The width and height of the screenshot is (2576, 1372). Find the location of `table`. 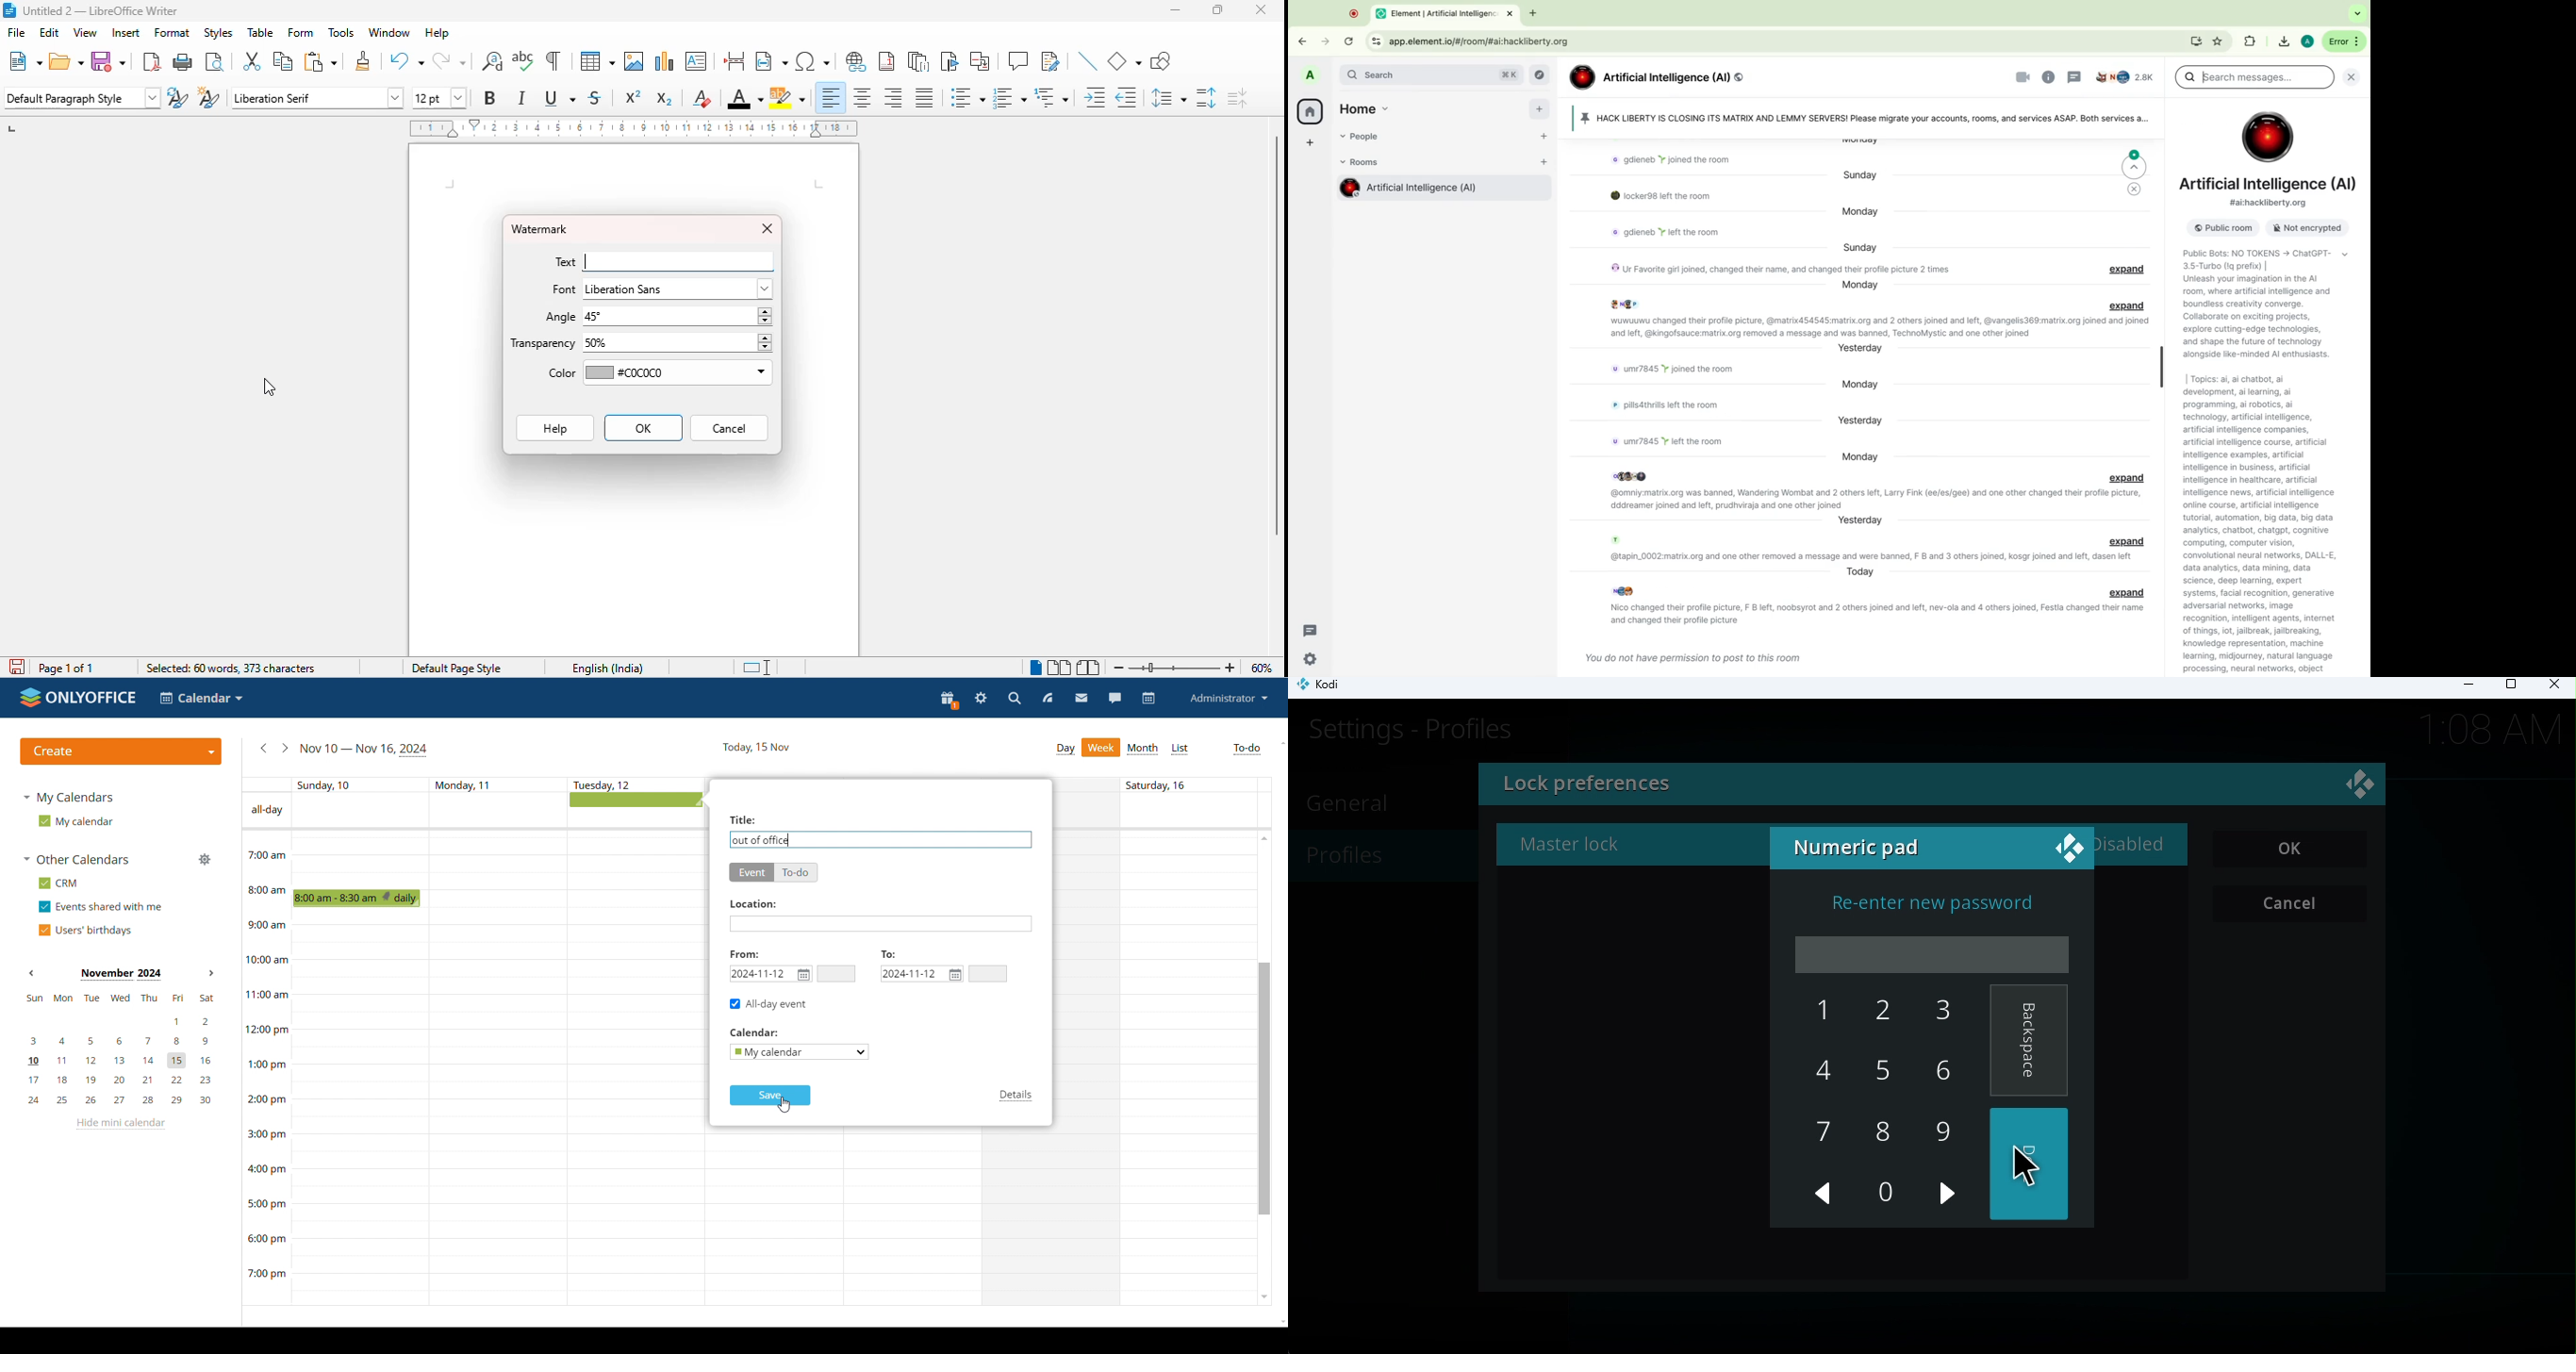

table is located at coordinates (597, 60).